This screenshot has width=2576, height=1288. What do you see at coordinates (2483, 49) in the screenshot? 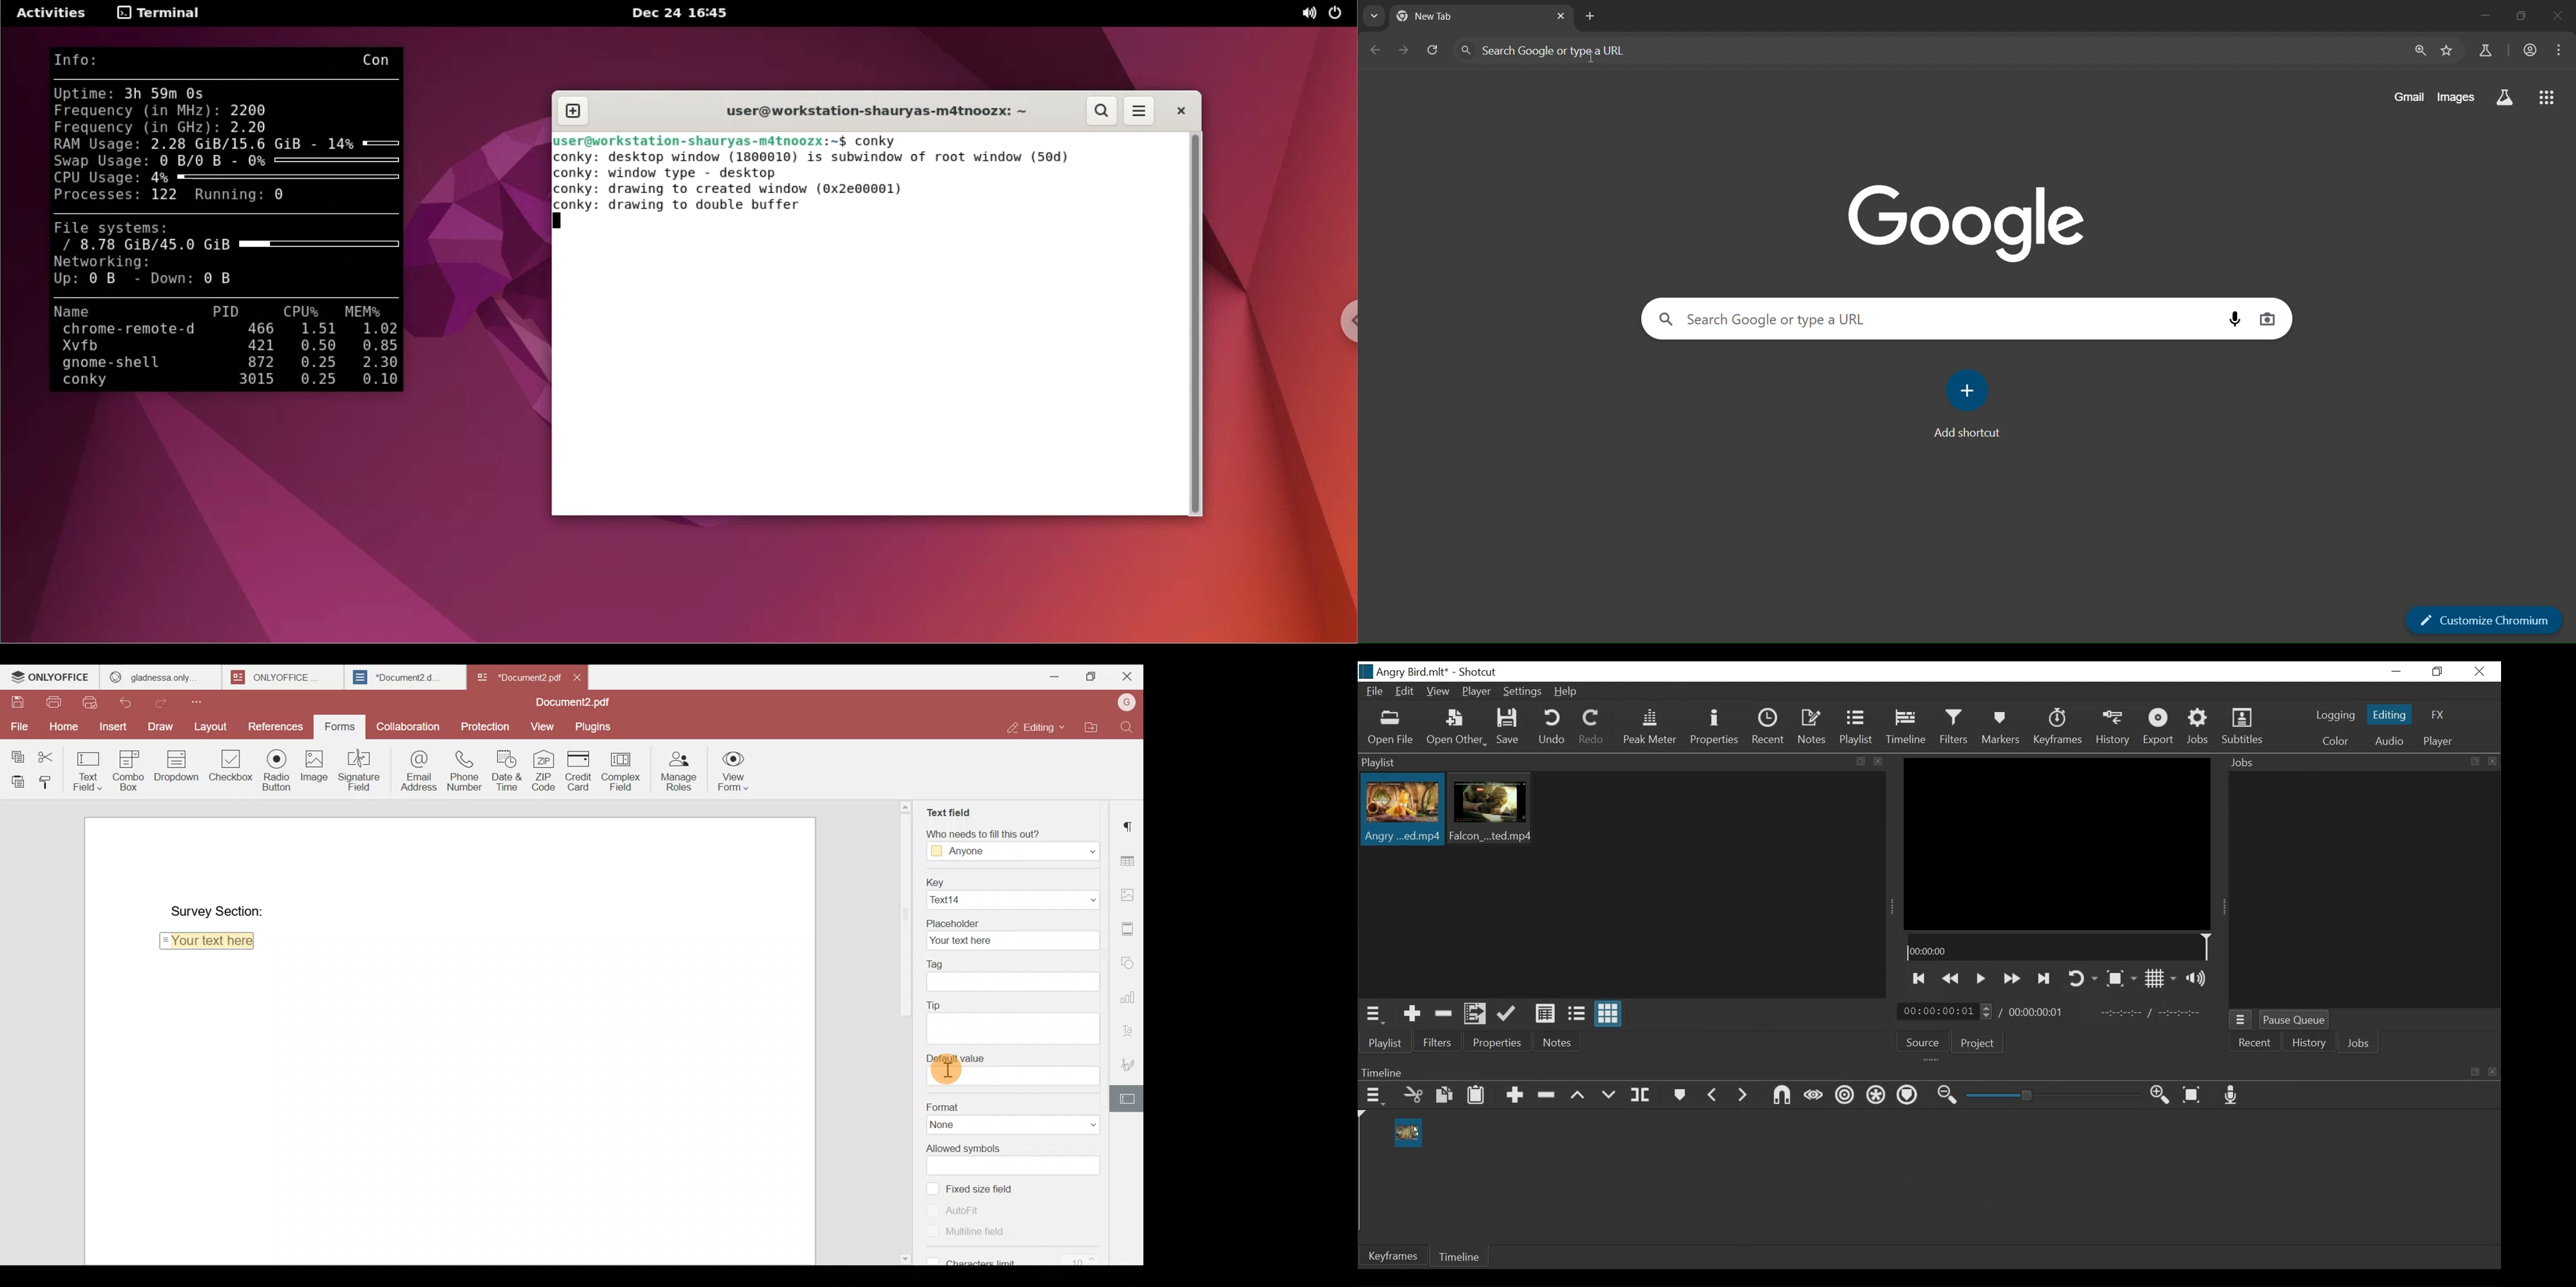
I see `search labs` at bounding box center [2483, 49].